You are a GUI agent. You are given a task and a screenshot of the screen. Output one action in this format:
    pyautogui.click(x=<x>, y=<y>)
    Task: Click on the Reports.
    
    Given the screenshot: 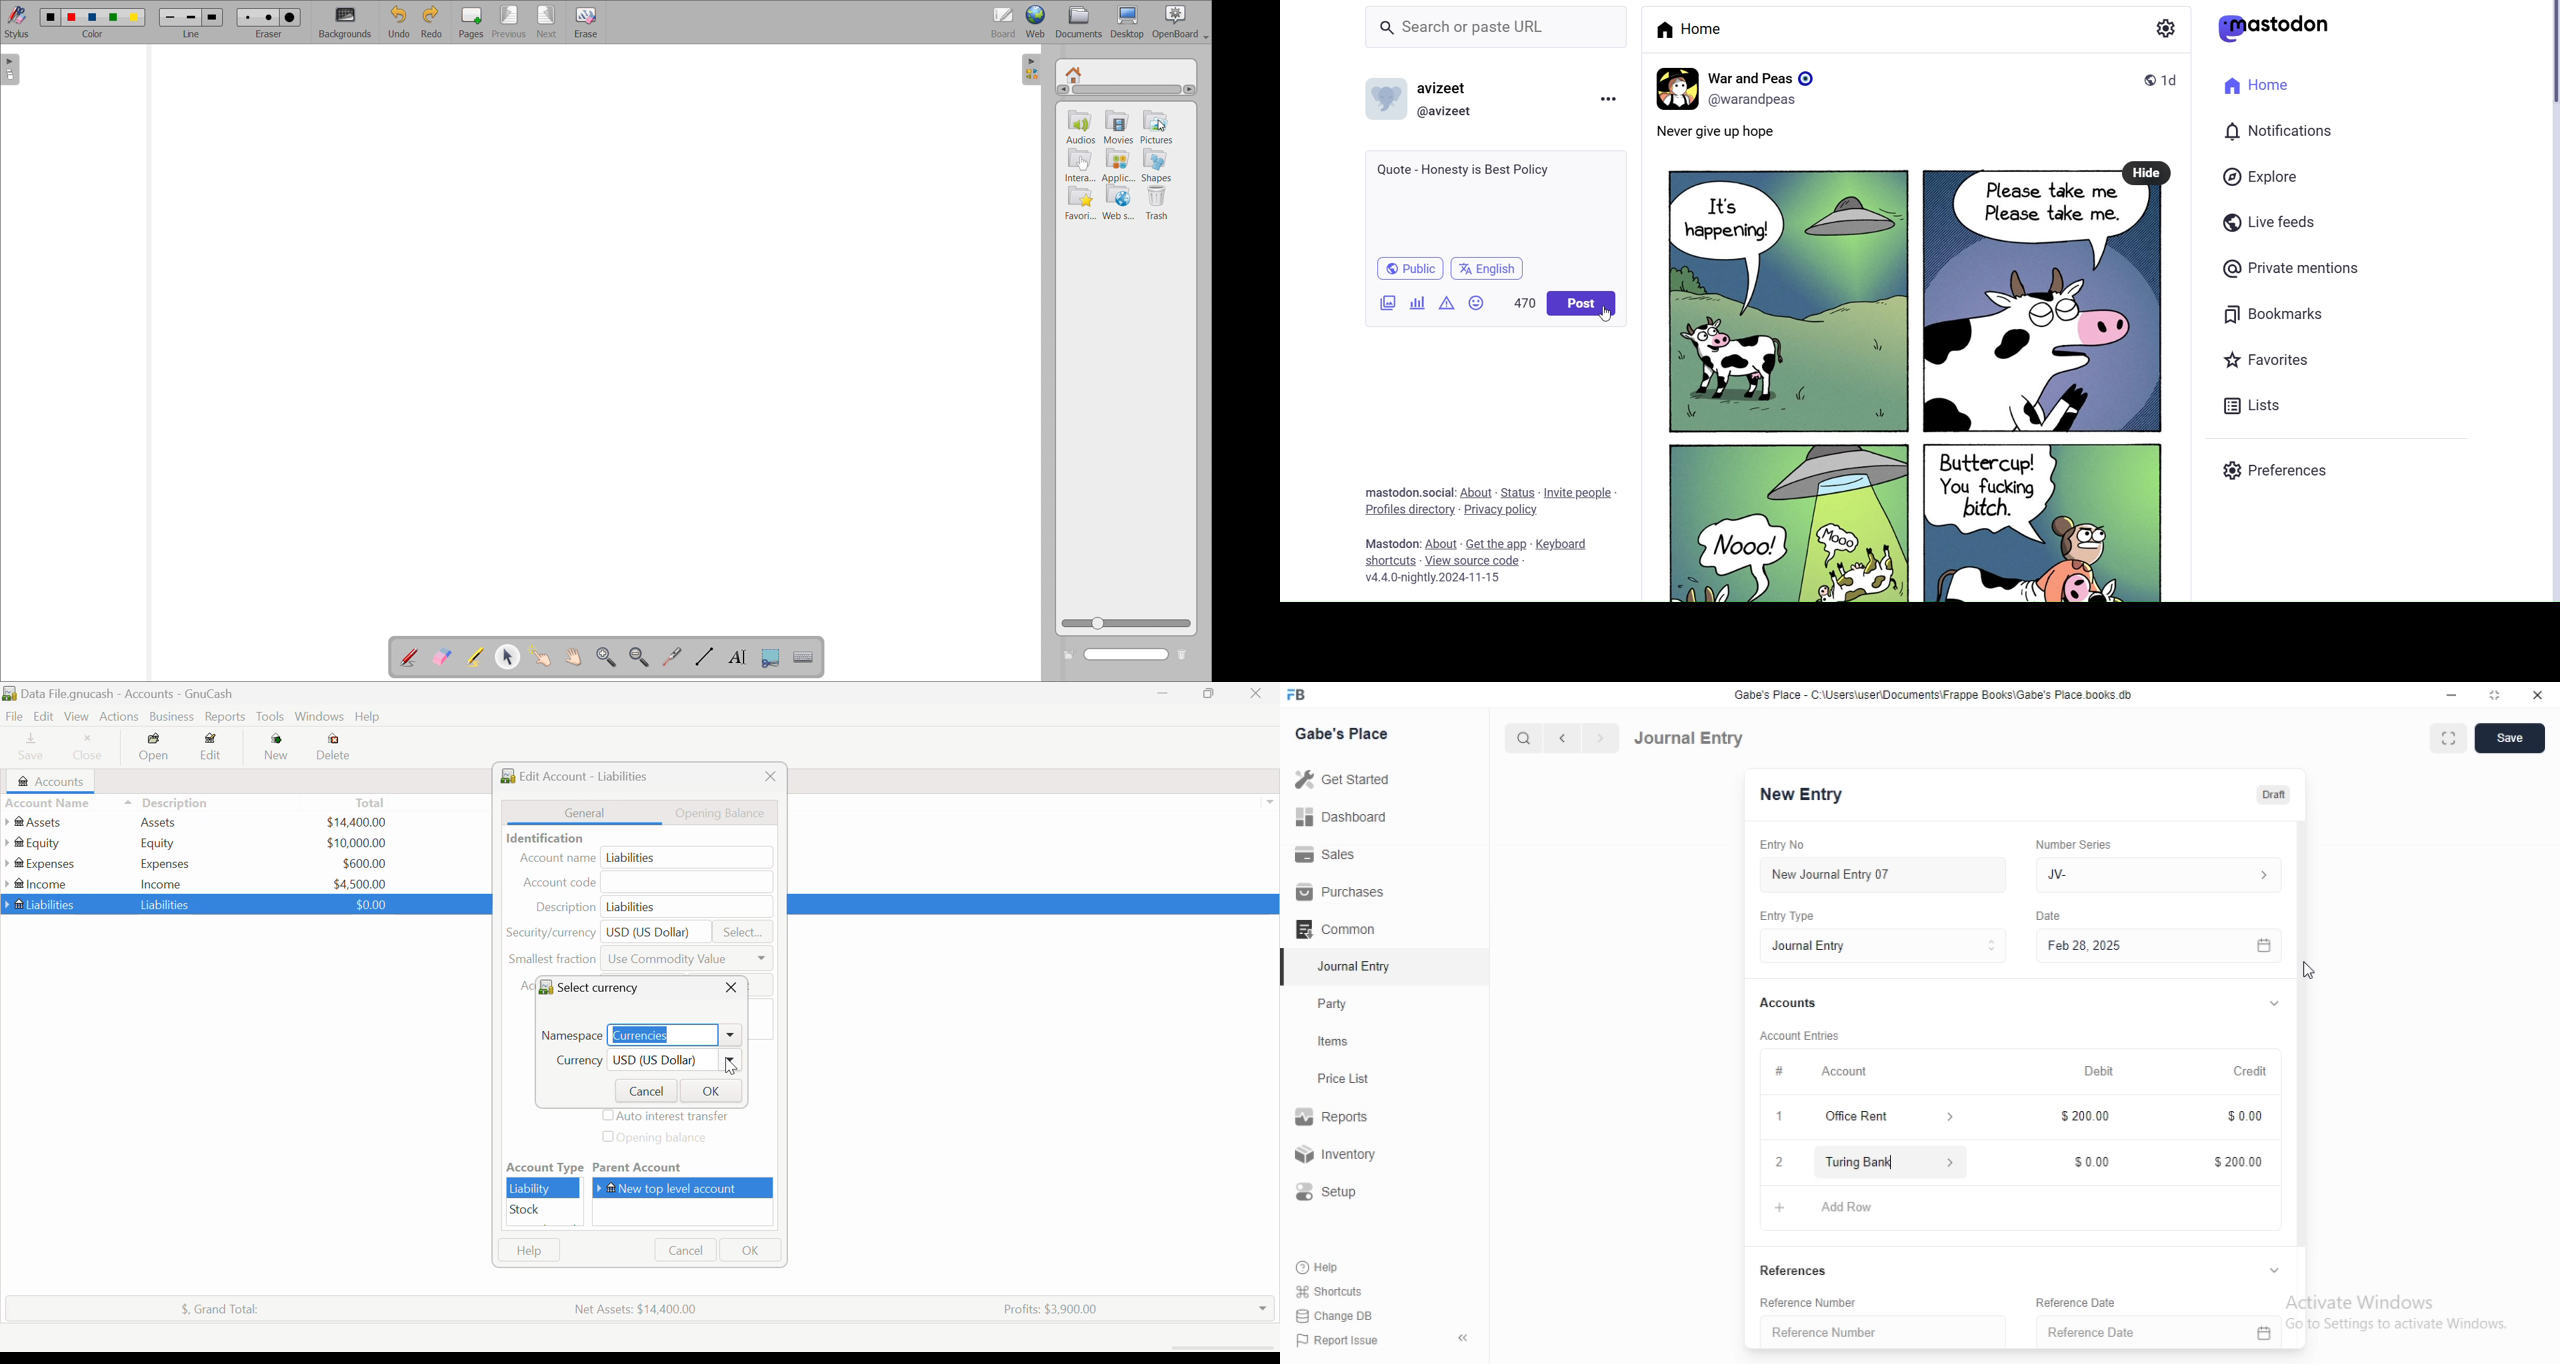 What is the action you would take?
    pyautogui.click(x=1335, y=1120)
    